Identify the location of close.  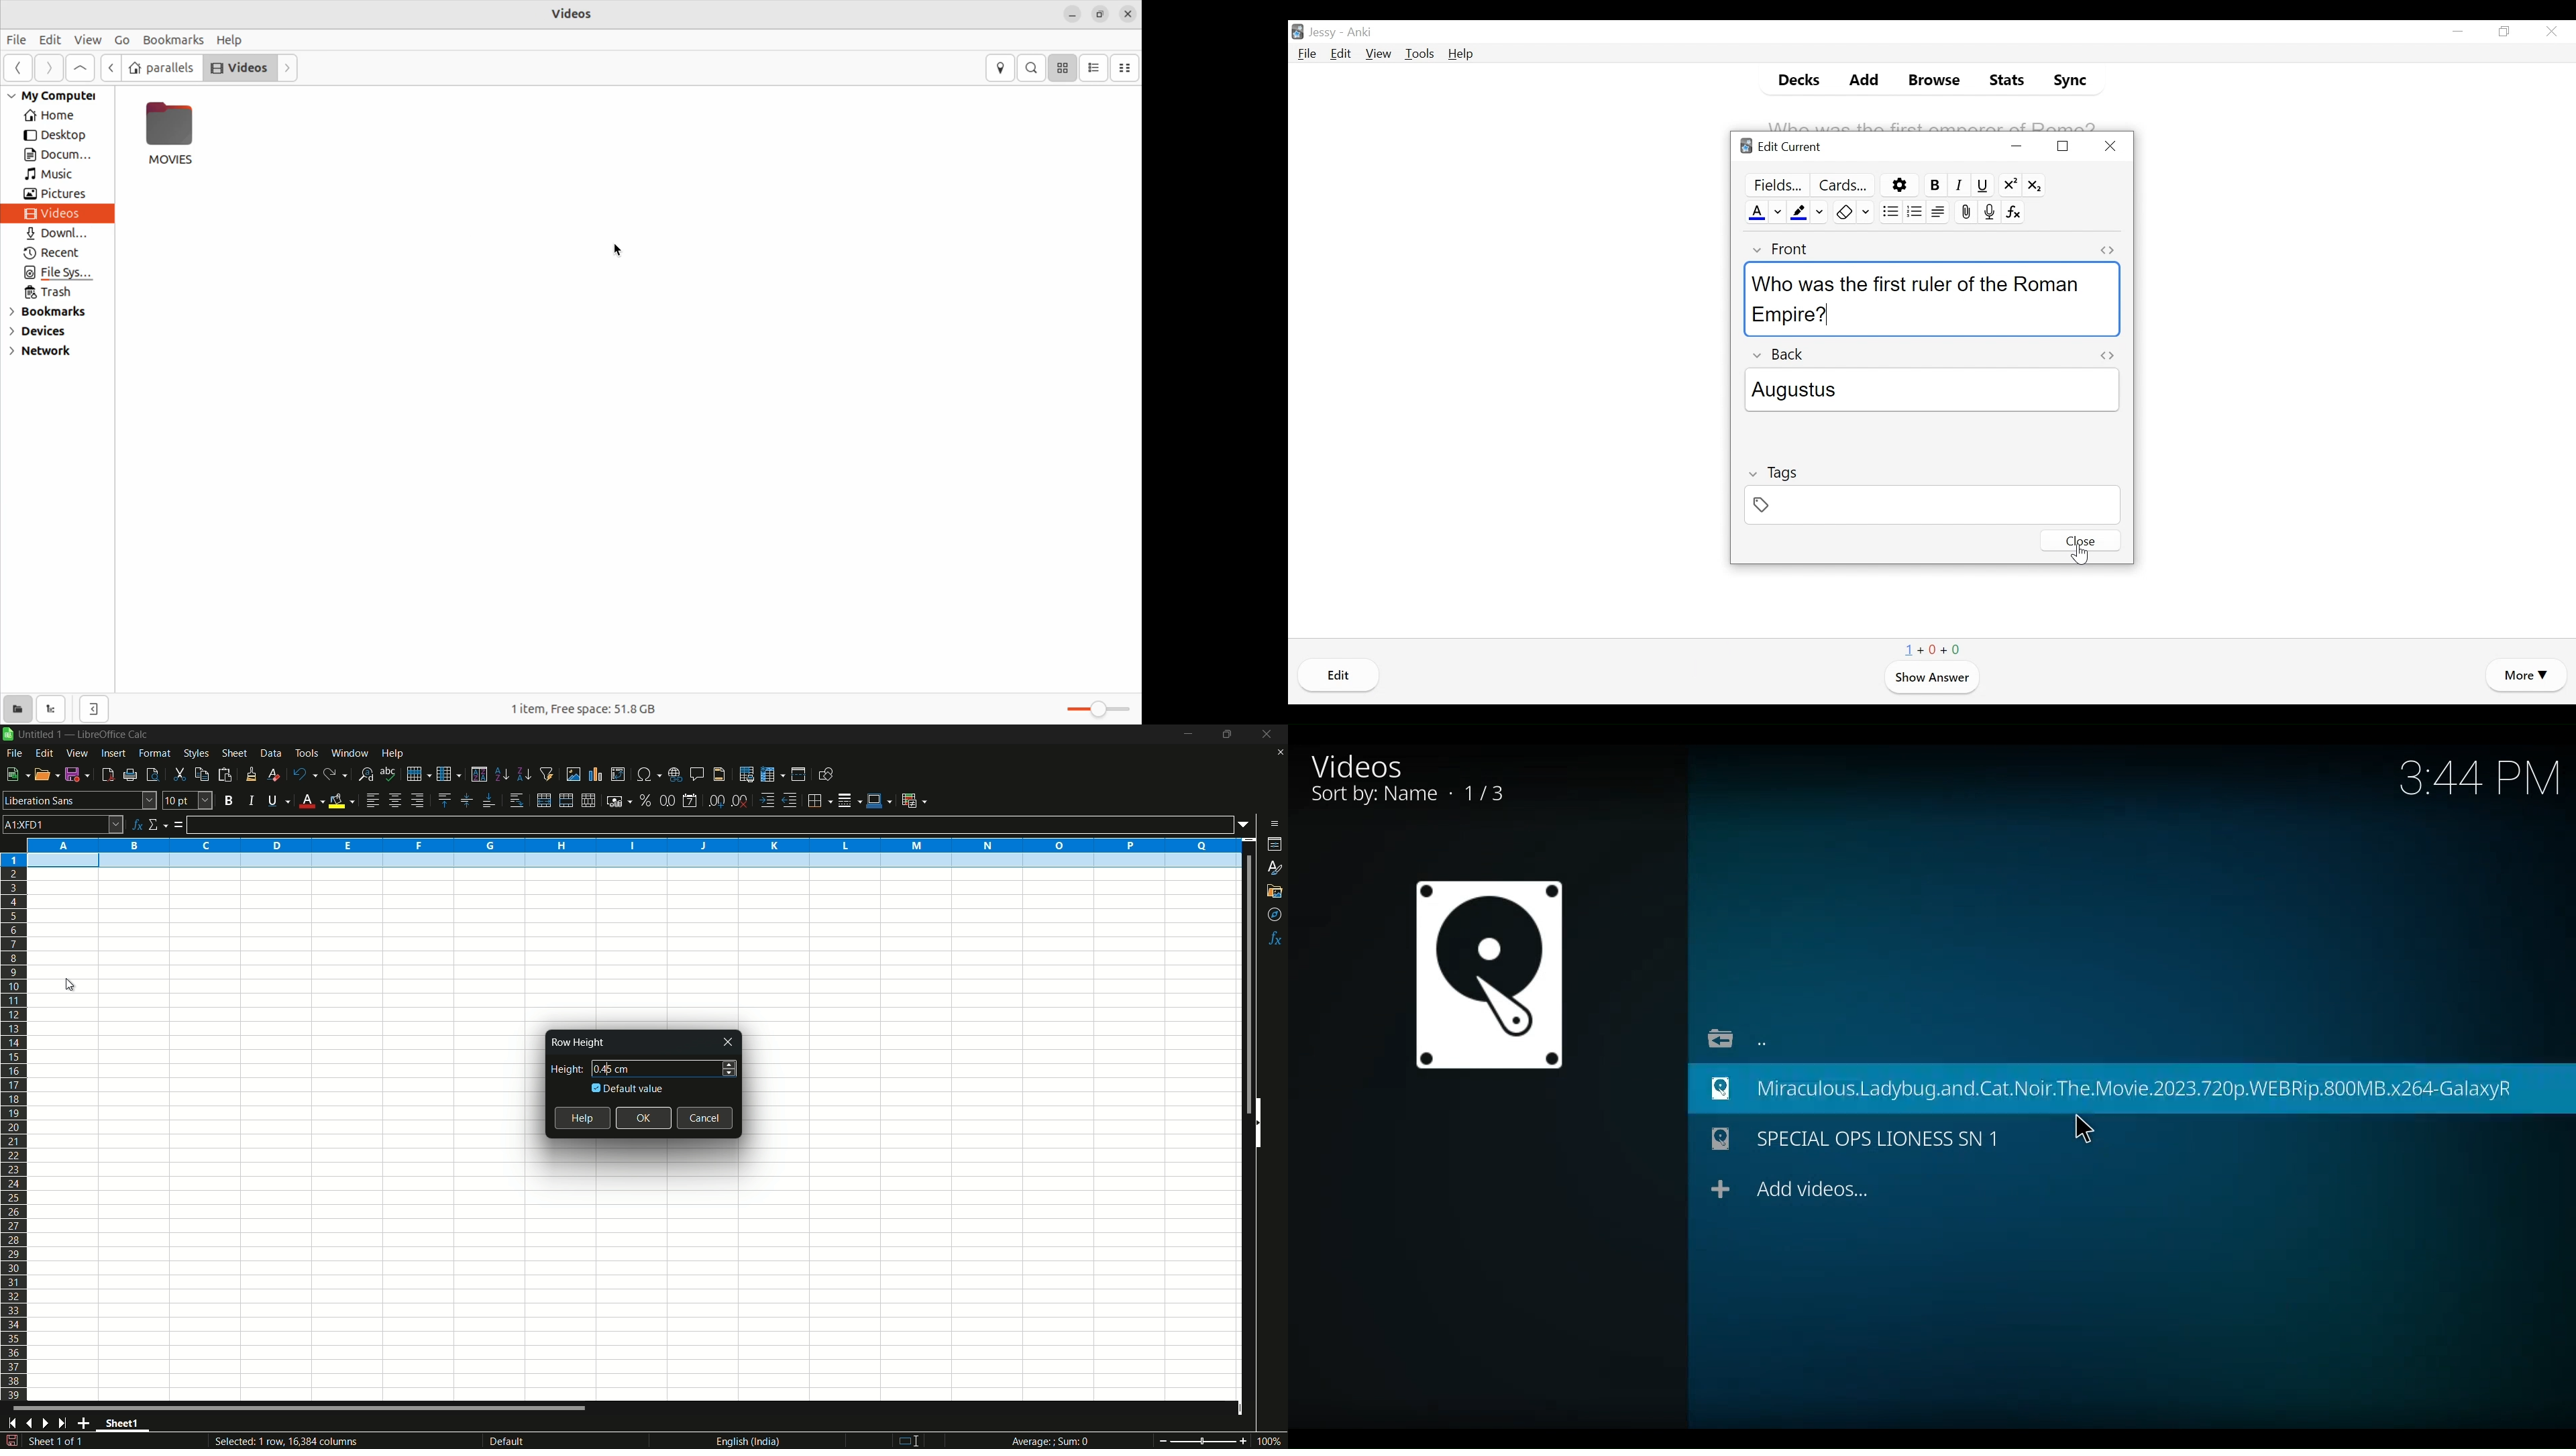
(729, 1042).